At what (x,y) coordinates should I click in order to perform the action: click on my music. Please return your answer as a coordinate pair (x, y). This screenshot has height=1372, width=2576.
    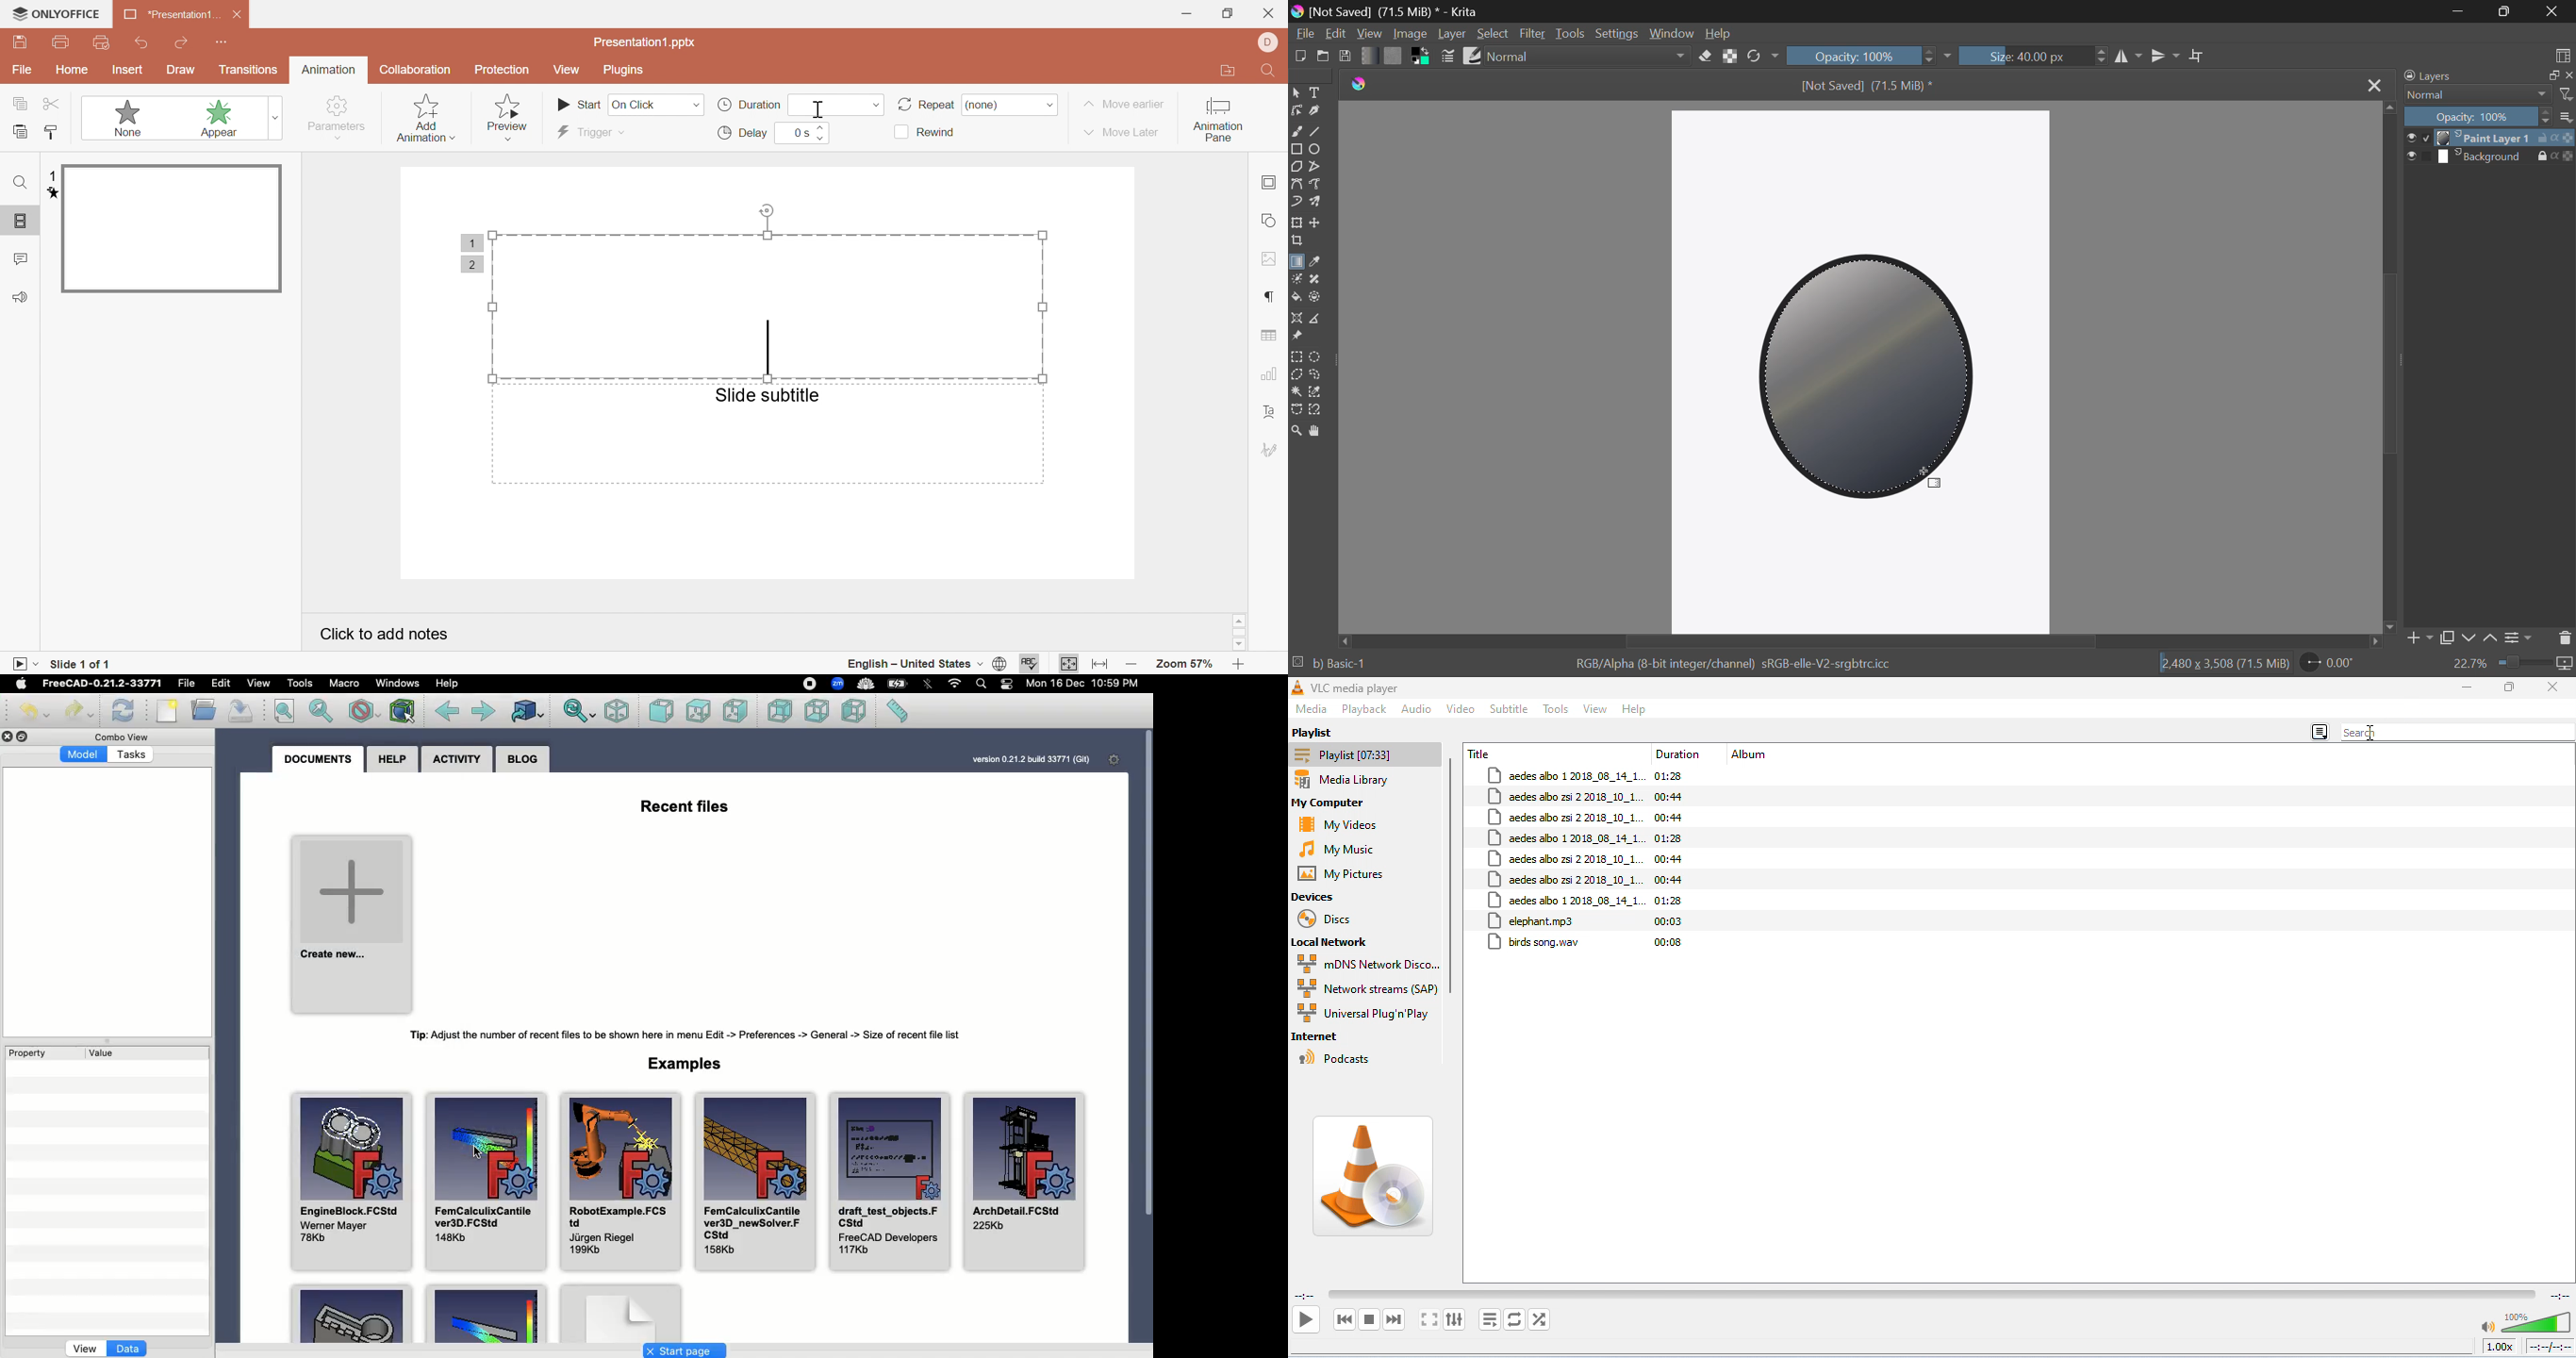
    Looking at the image, I should click on (1346, 849).